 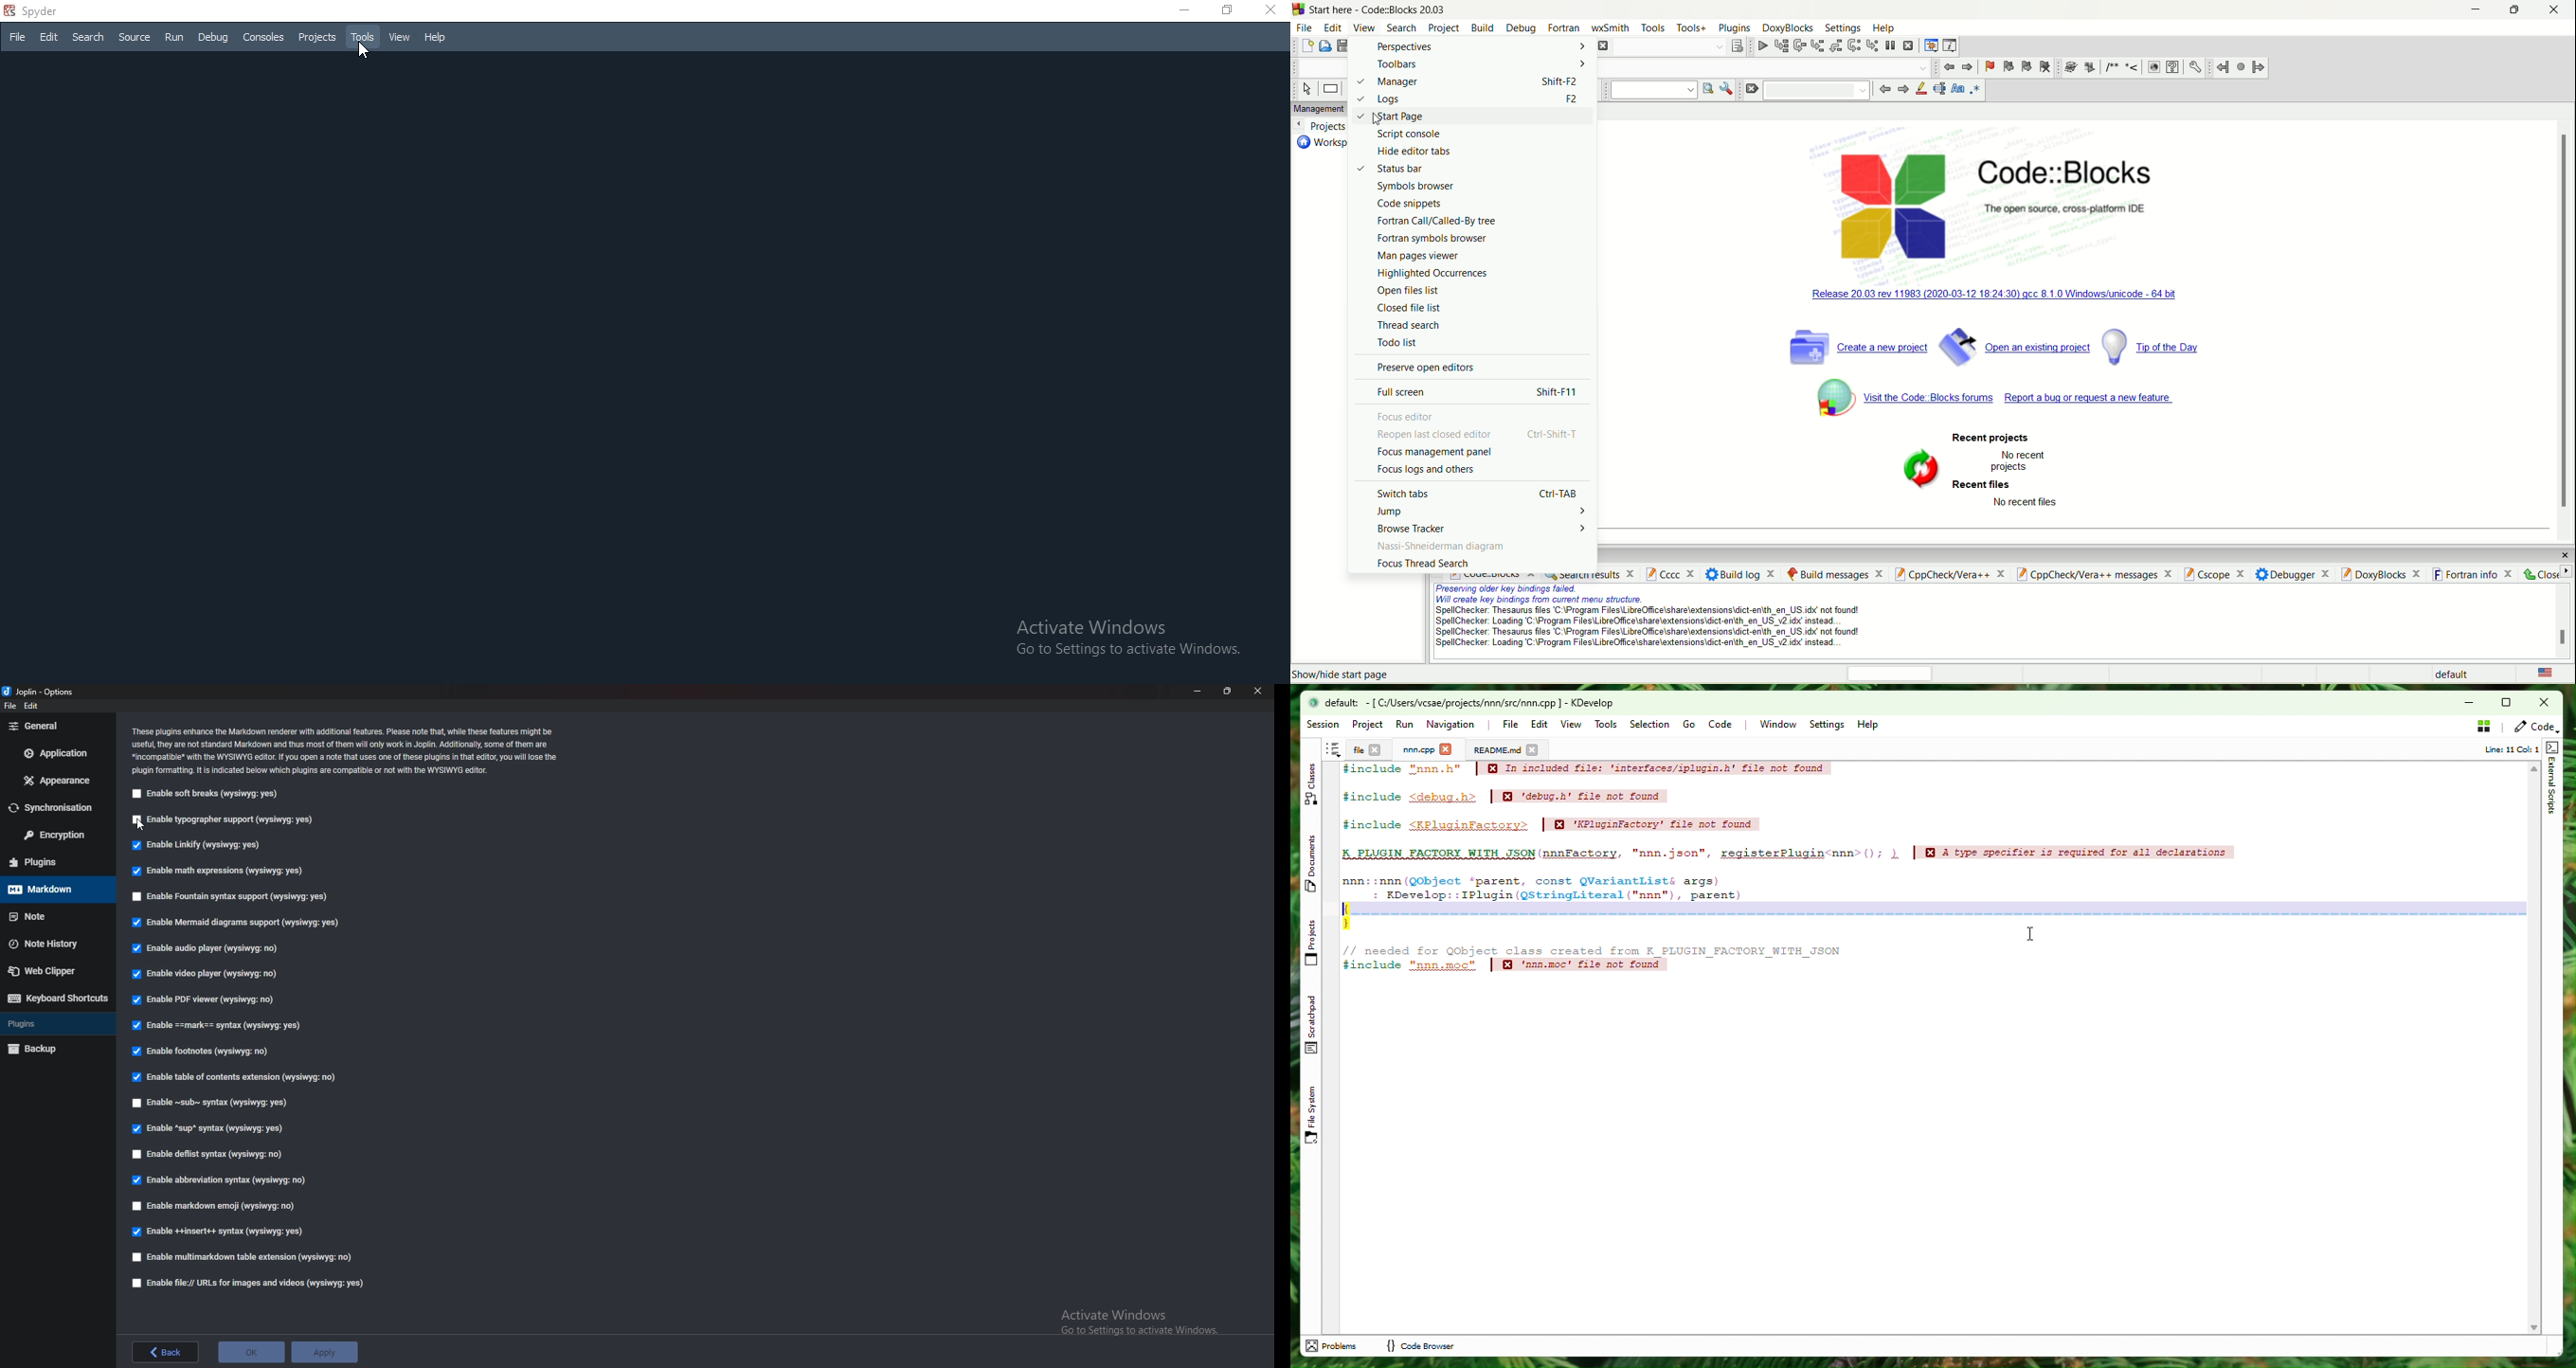 I want to click on selected text, so click(x=1939, y=91).